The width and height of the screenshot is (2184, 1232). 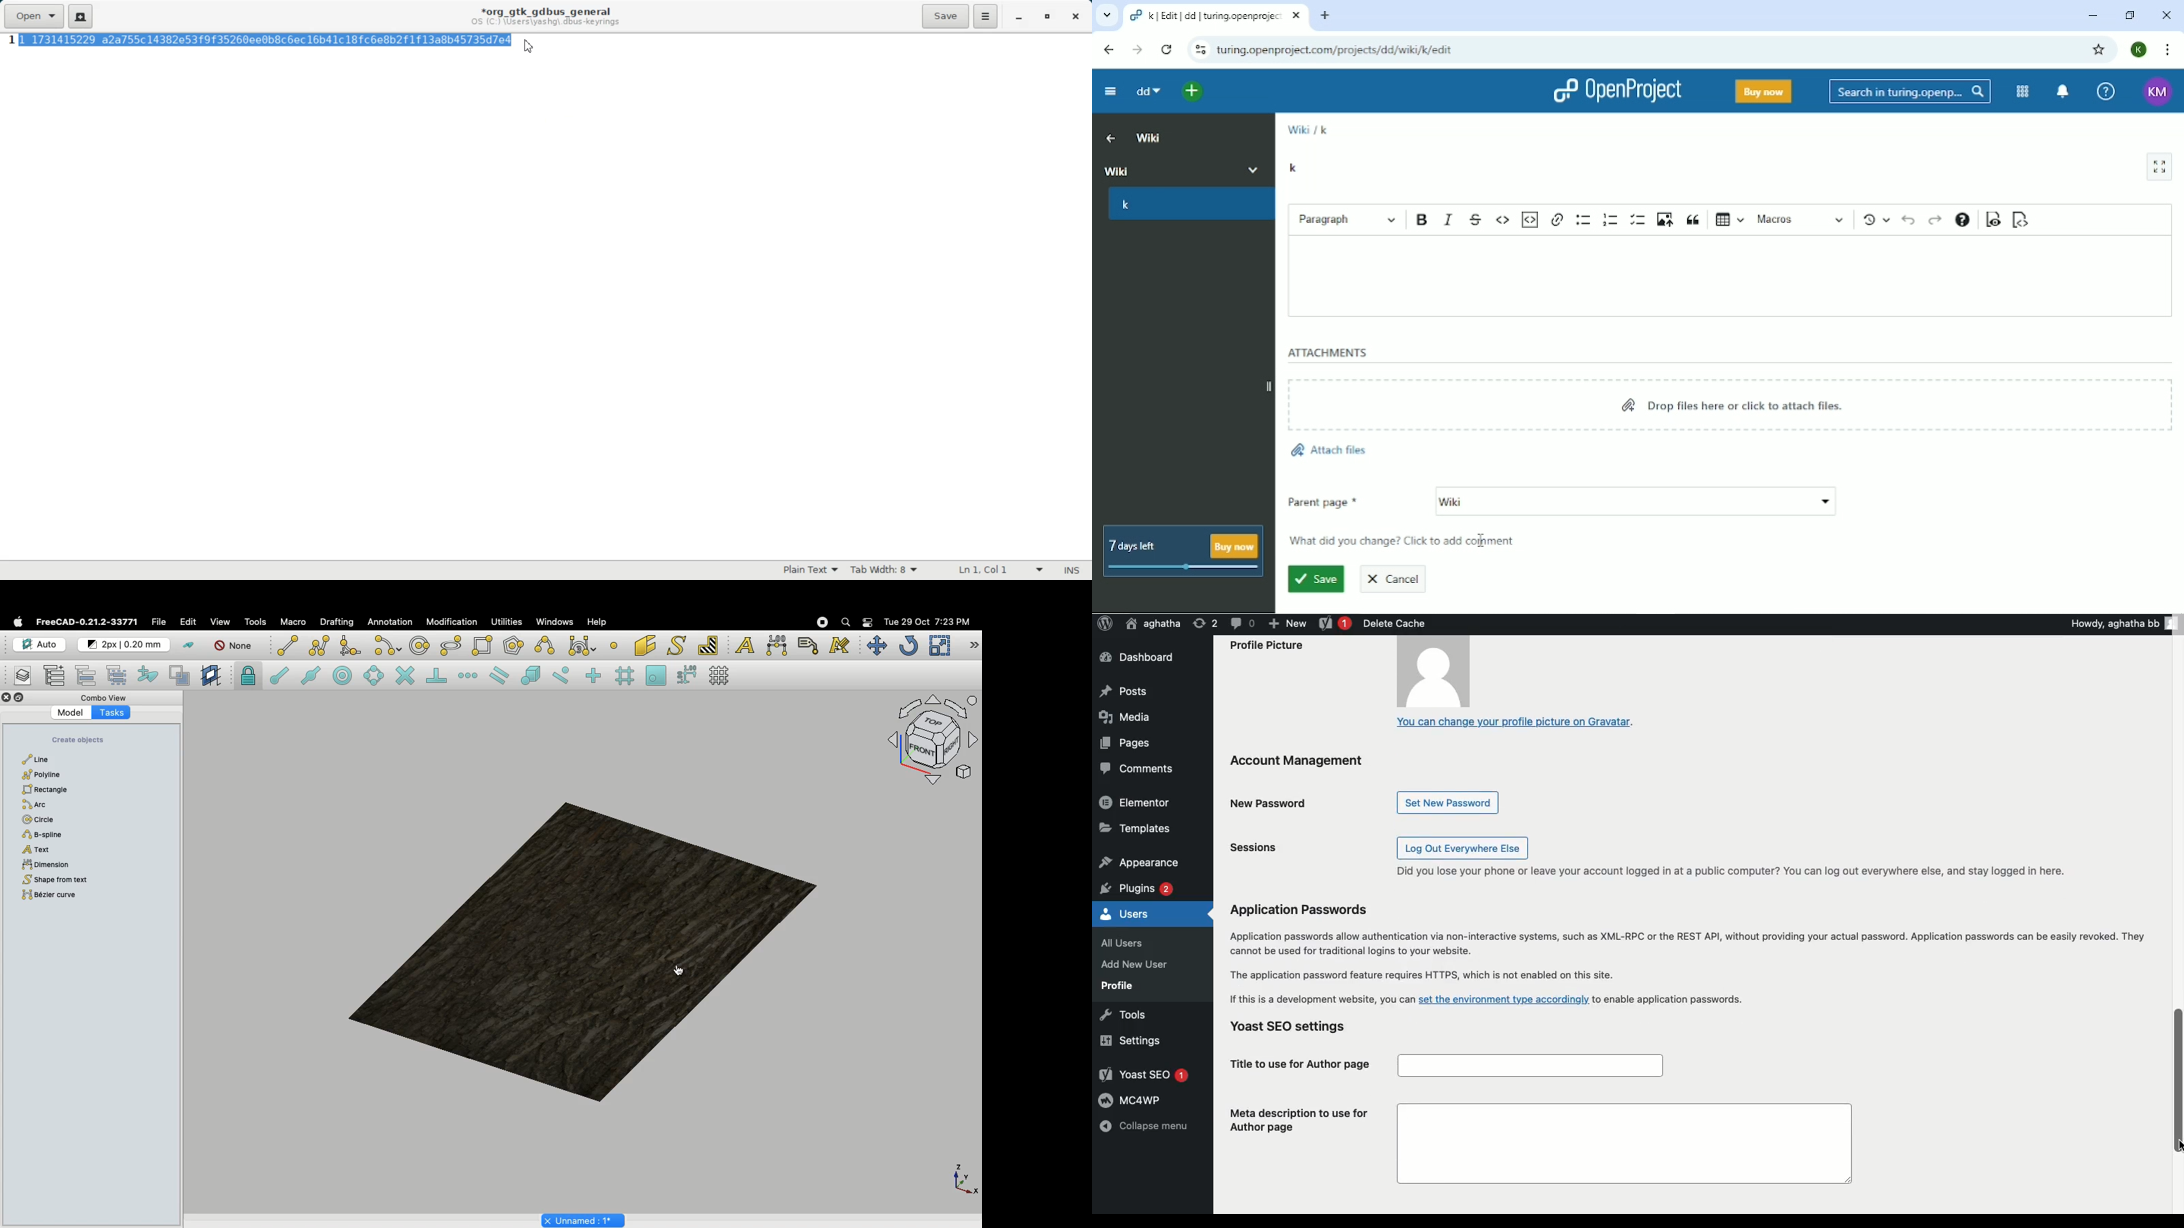 What do you see at coordinates (1133, 1099) in the screenshot?
I see `MC4WP` at bounding box center [1133, 1099].